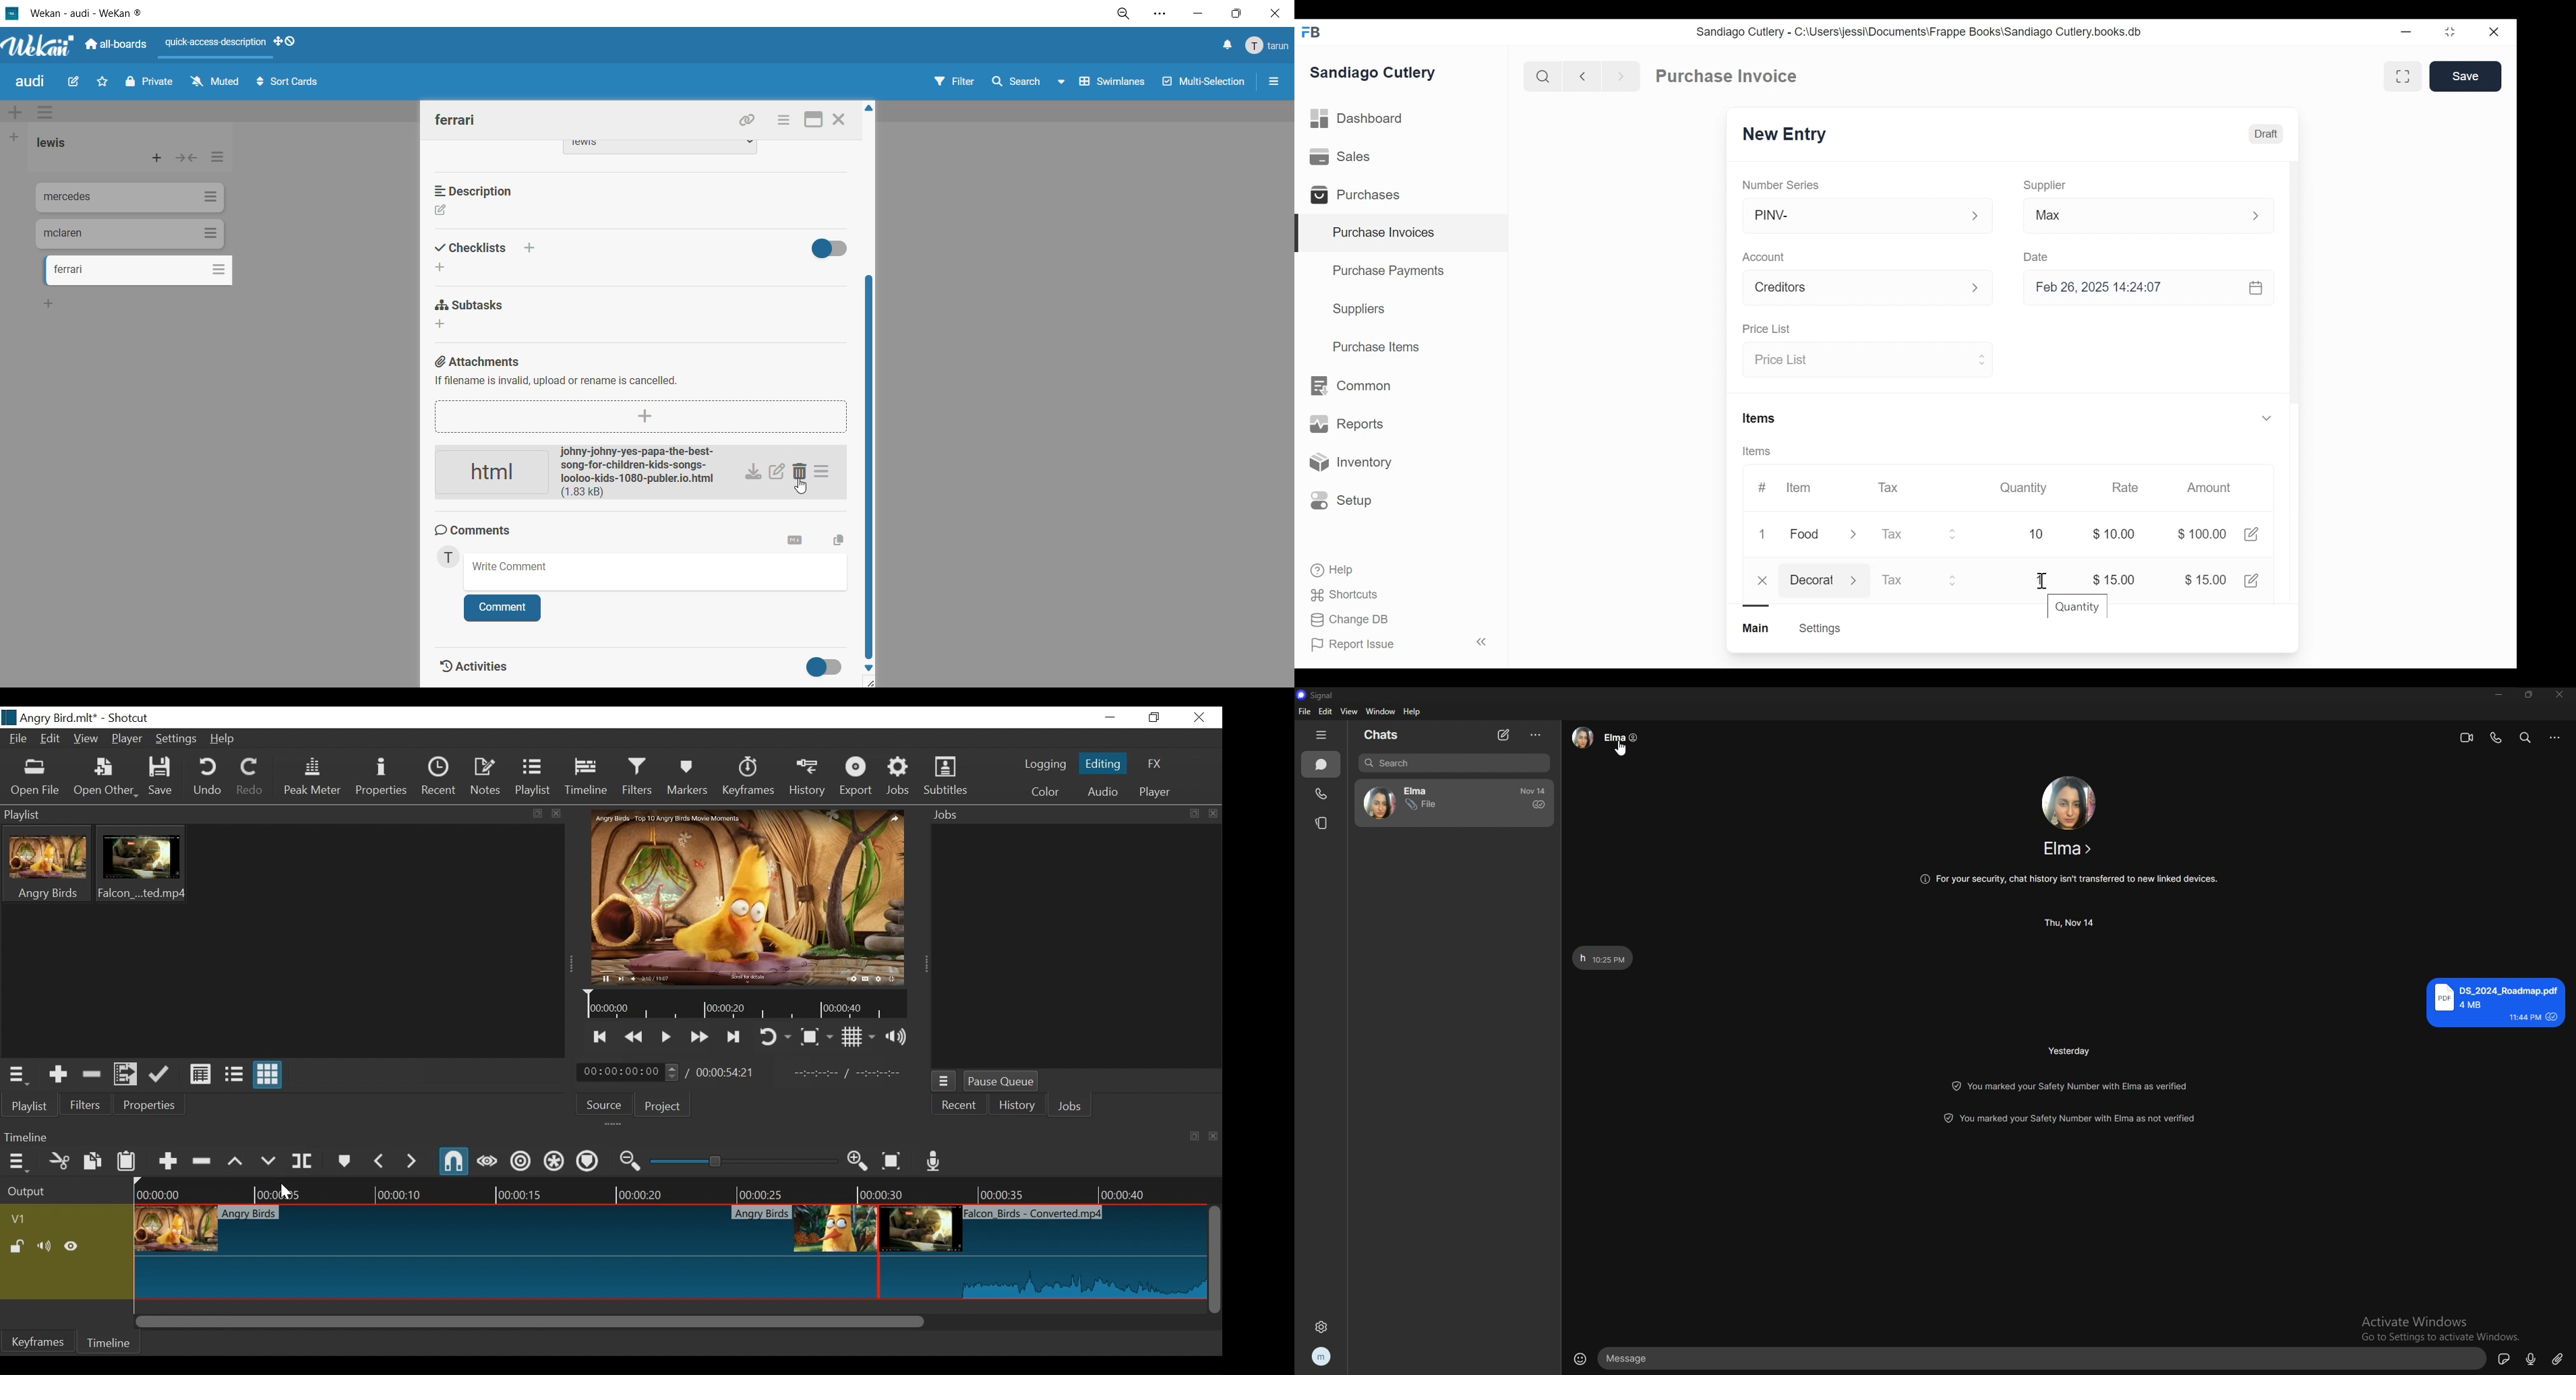 This screenshot has height=1400, width=2576. Describe the element at coordinates (611, 1136) in the screenshot. I see `` at that location.